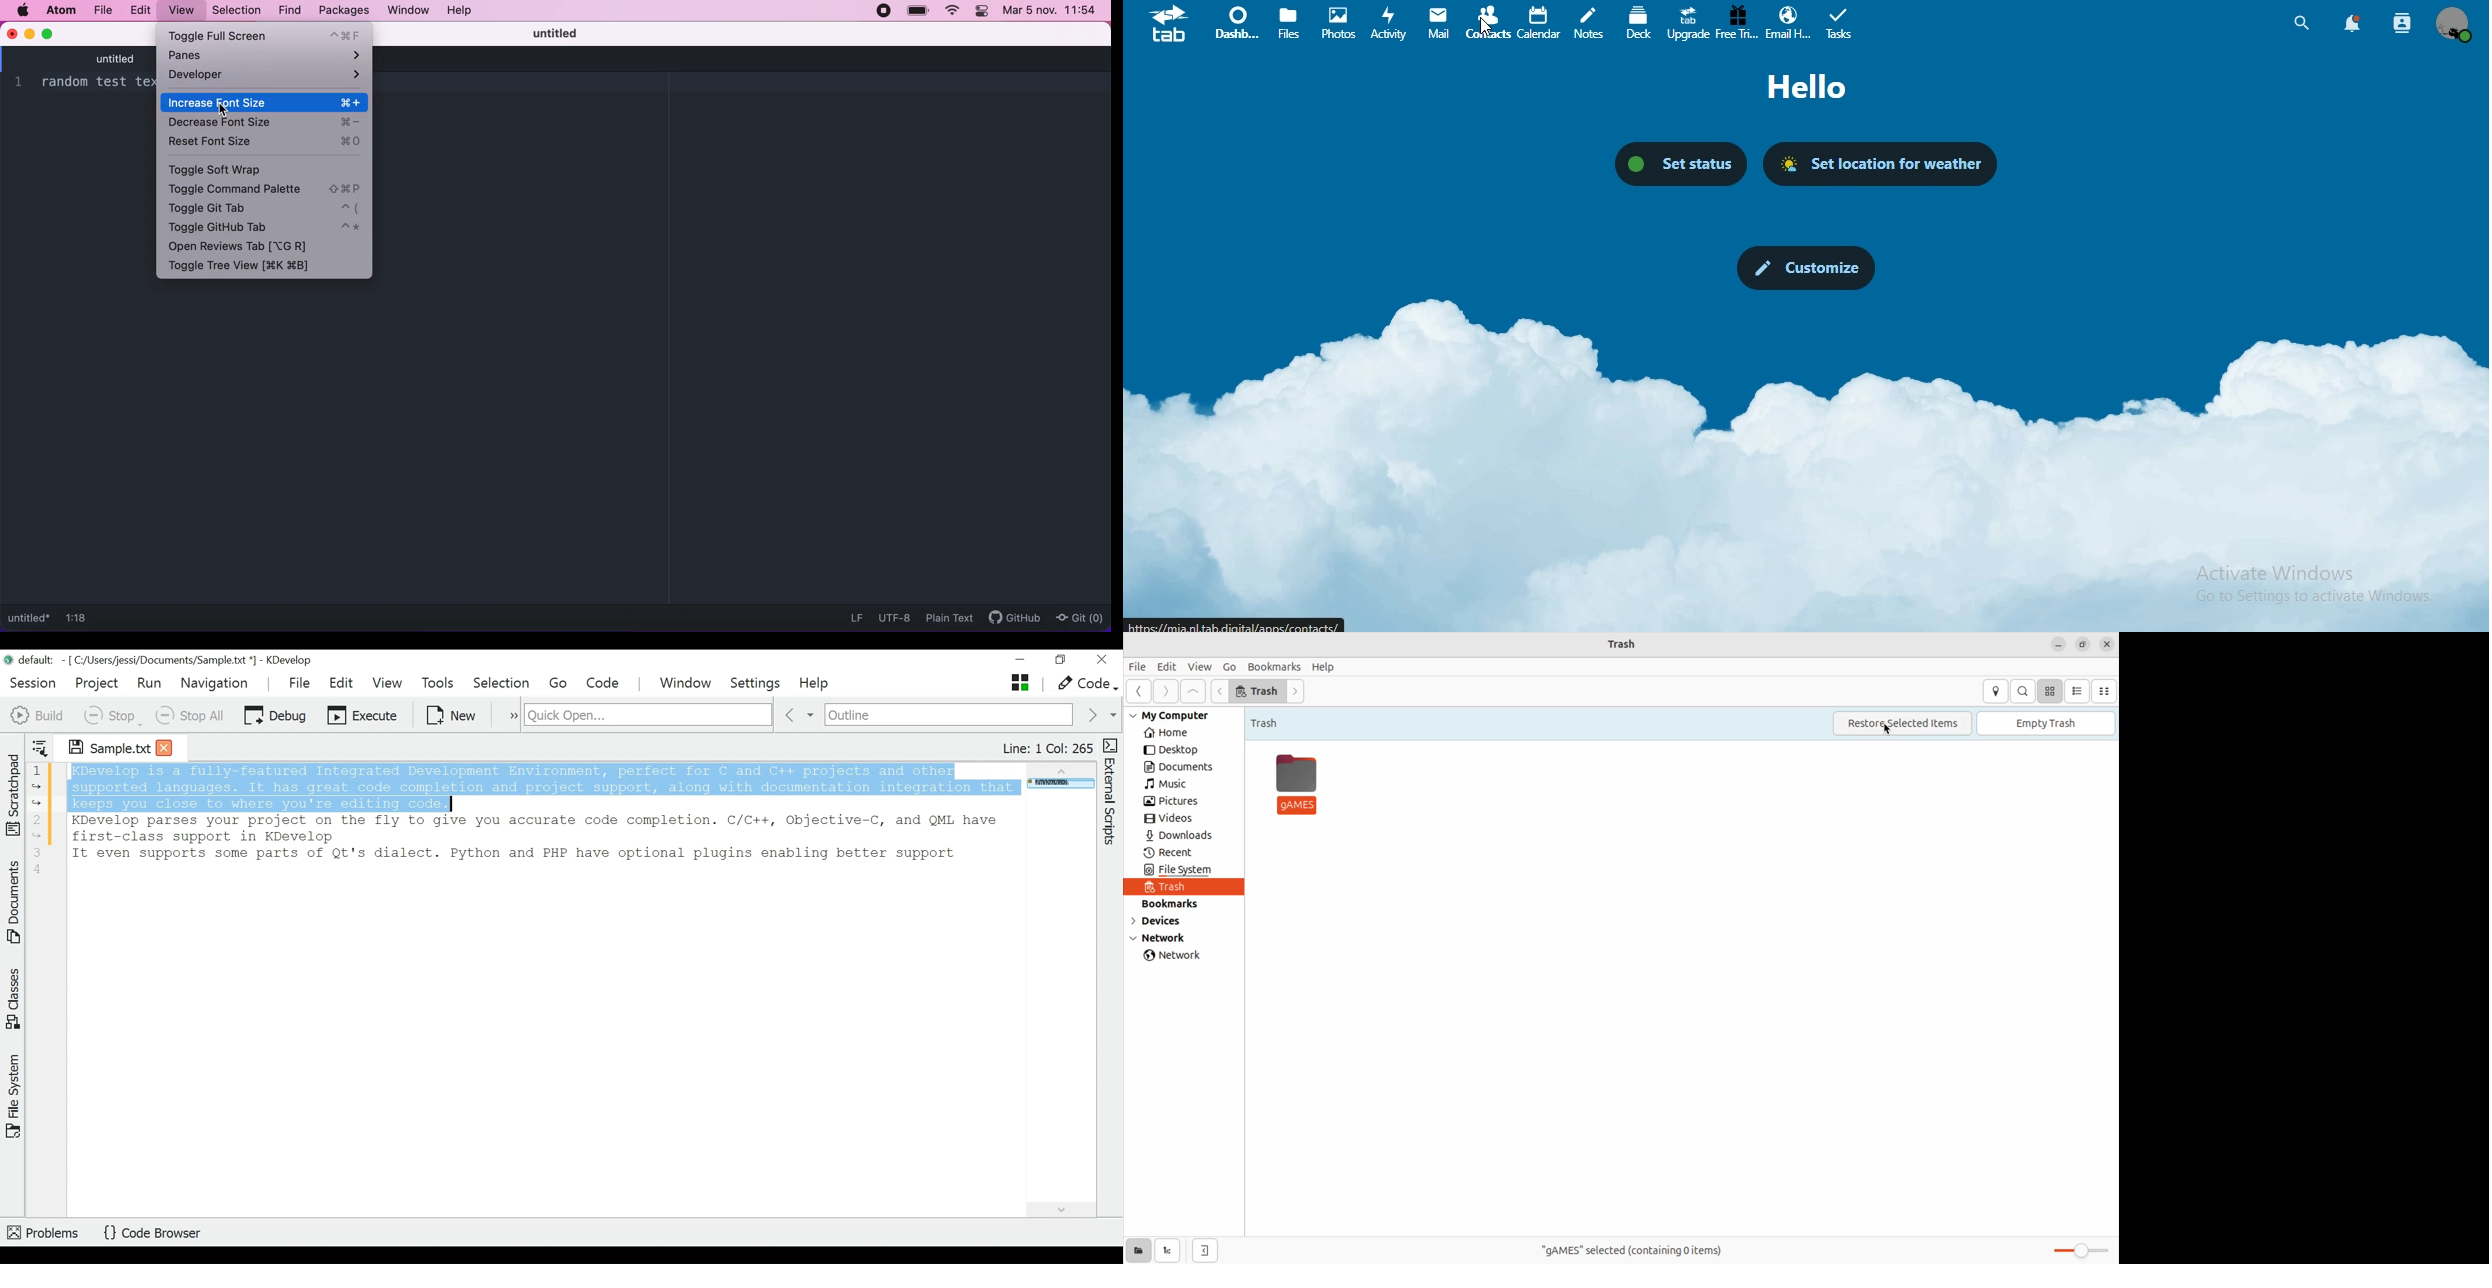 Image resolution: width=2492 pixels, height=1288 pixels. What do you see at coordinates (1441, 23) in the screenshot?
I see `mail` at bounding box center [1441, 23].